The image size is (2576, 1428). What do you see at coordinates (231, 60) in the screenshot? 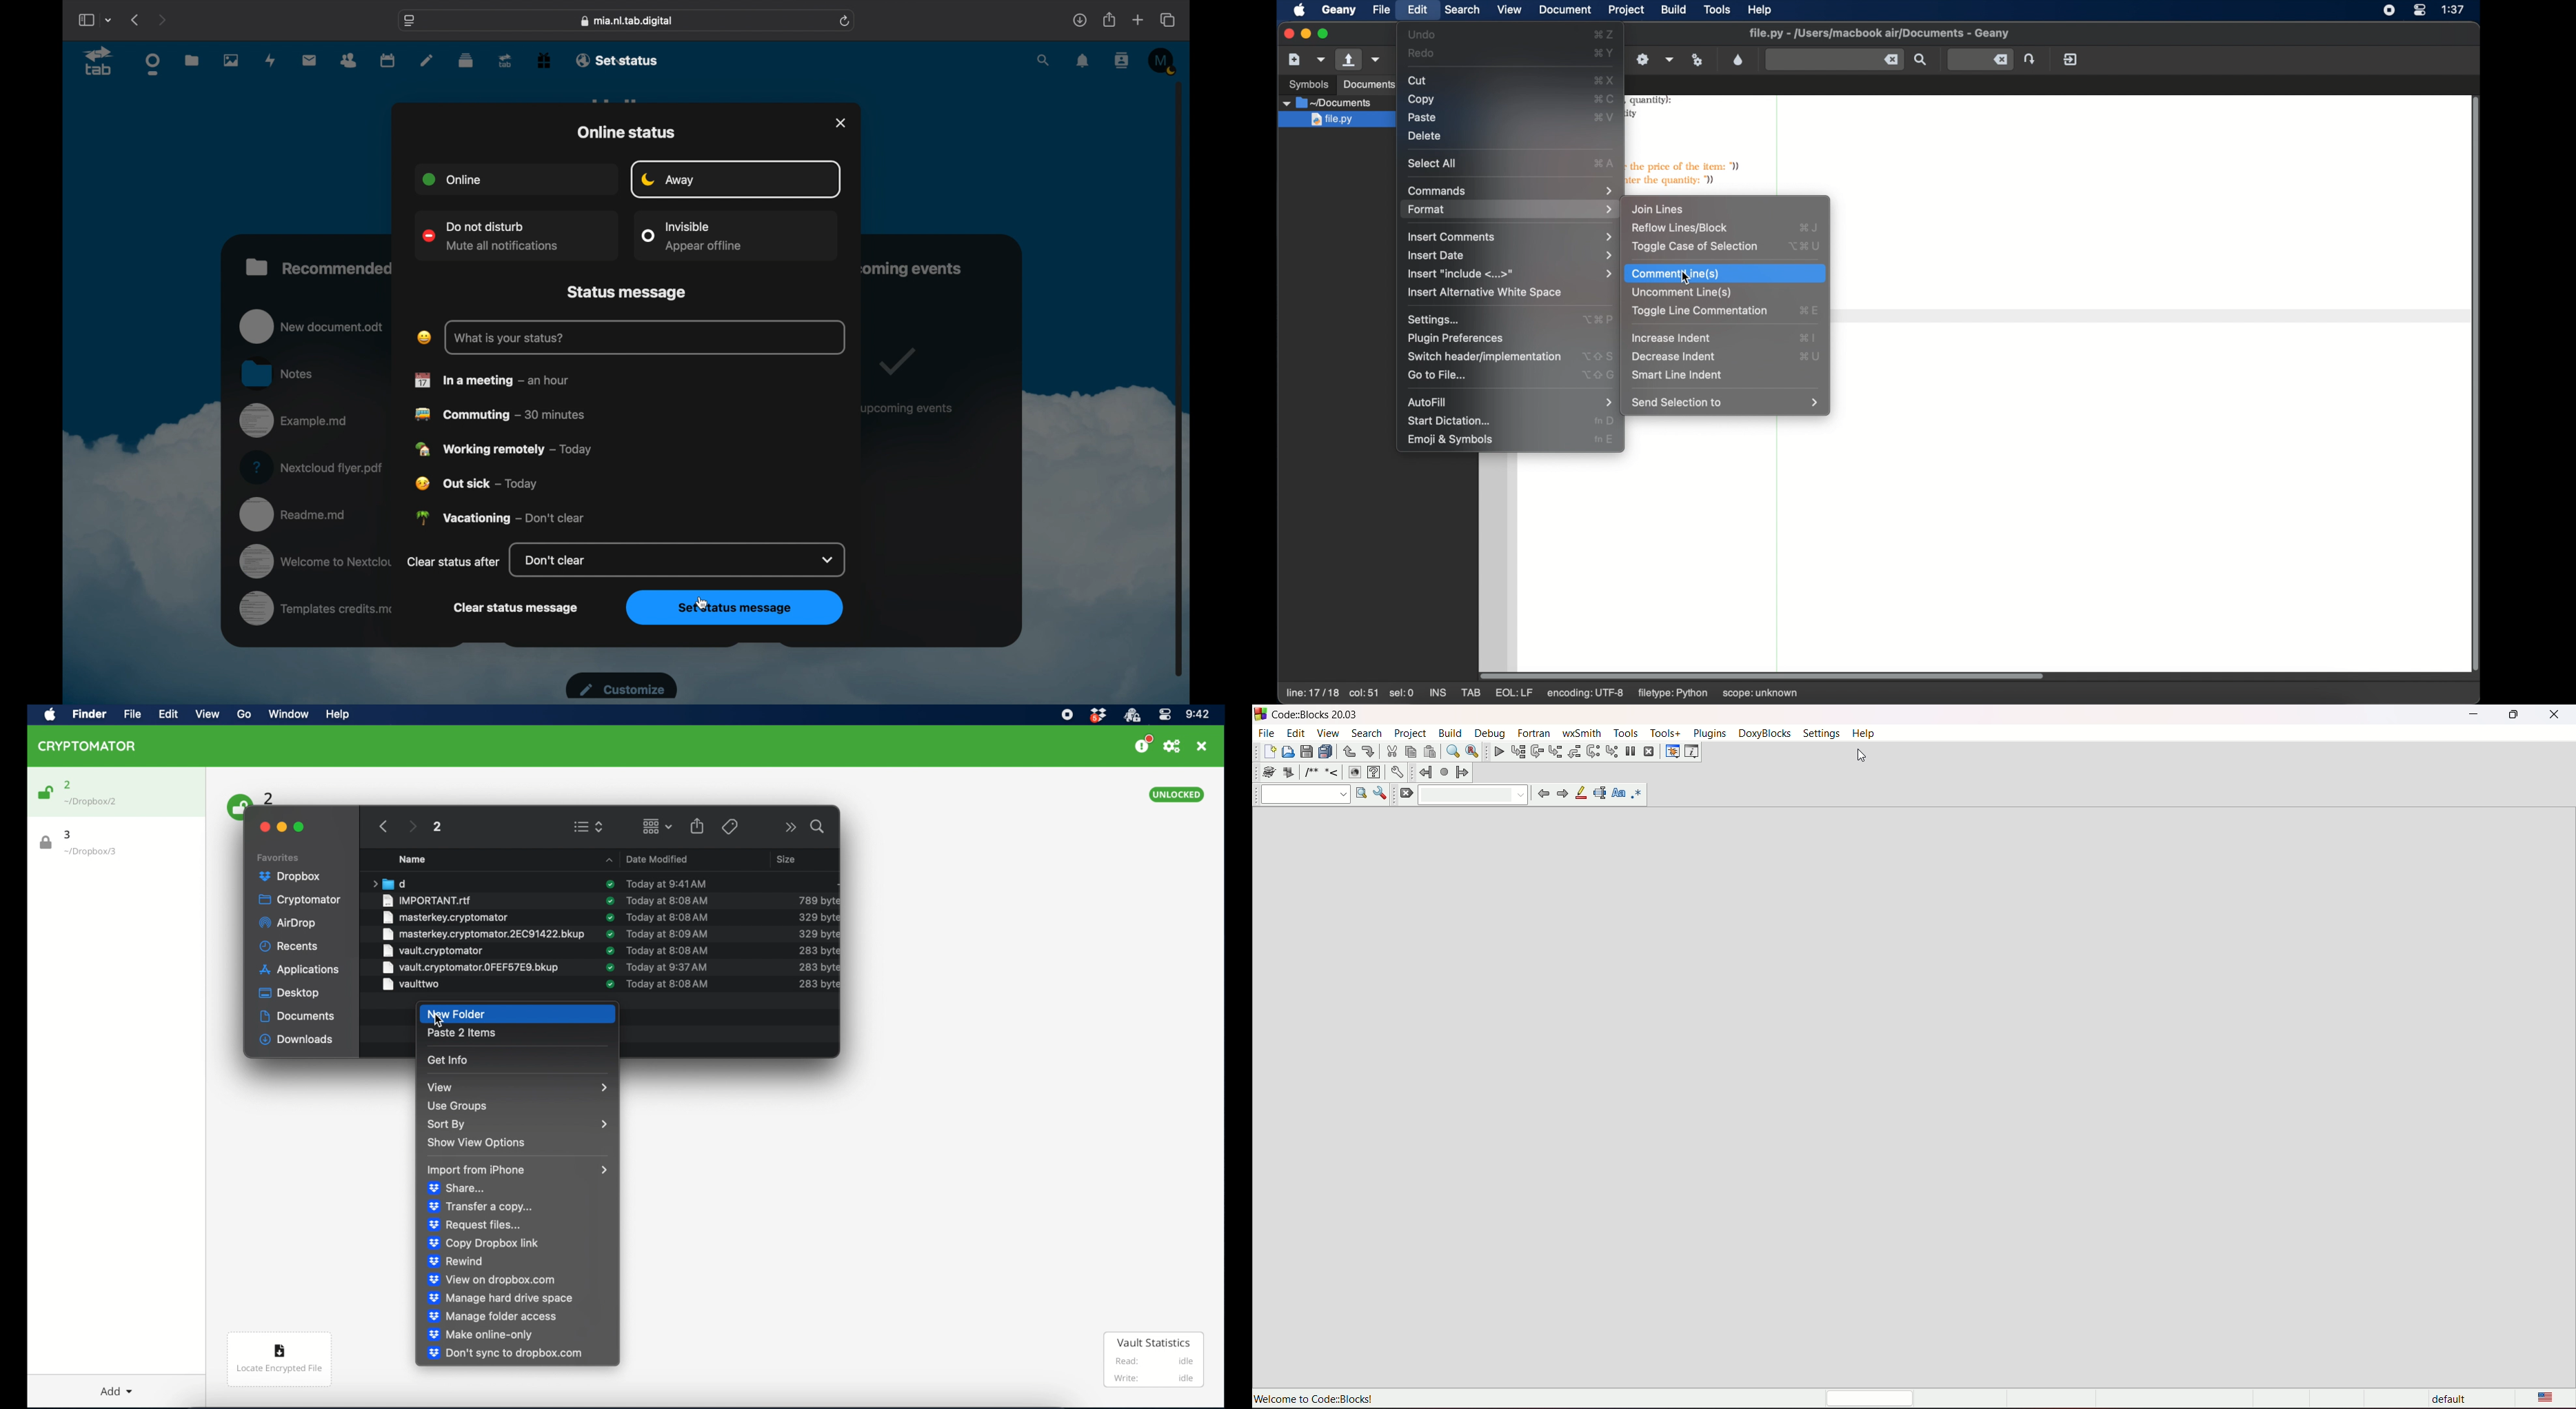
I see `photos` at bounding box center [231, 60].